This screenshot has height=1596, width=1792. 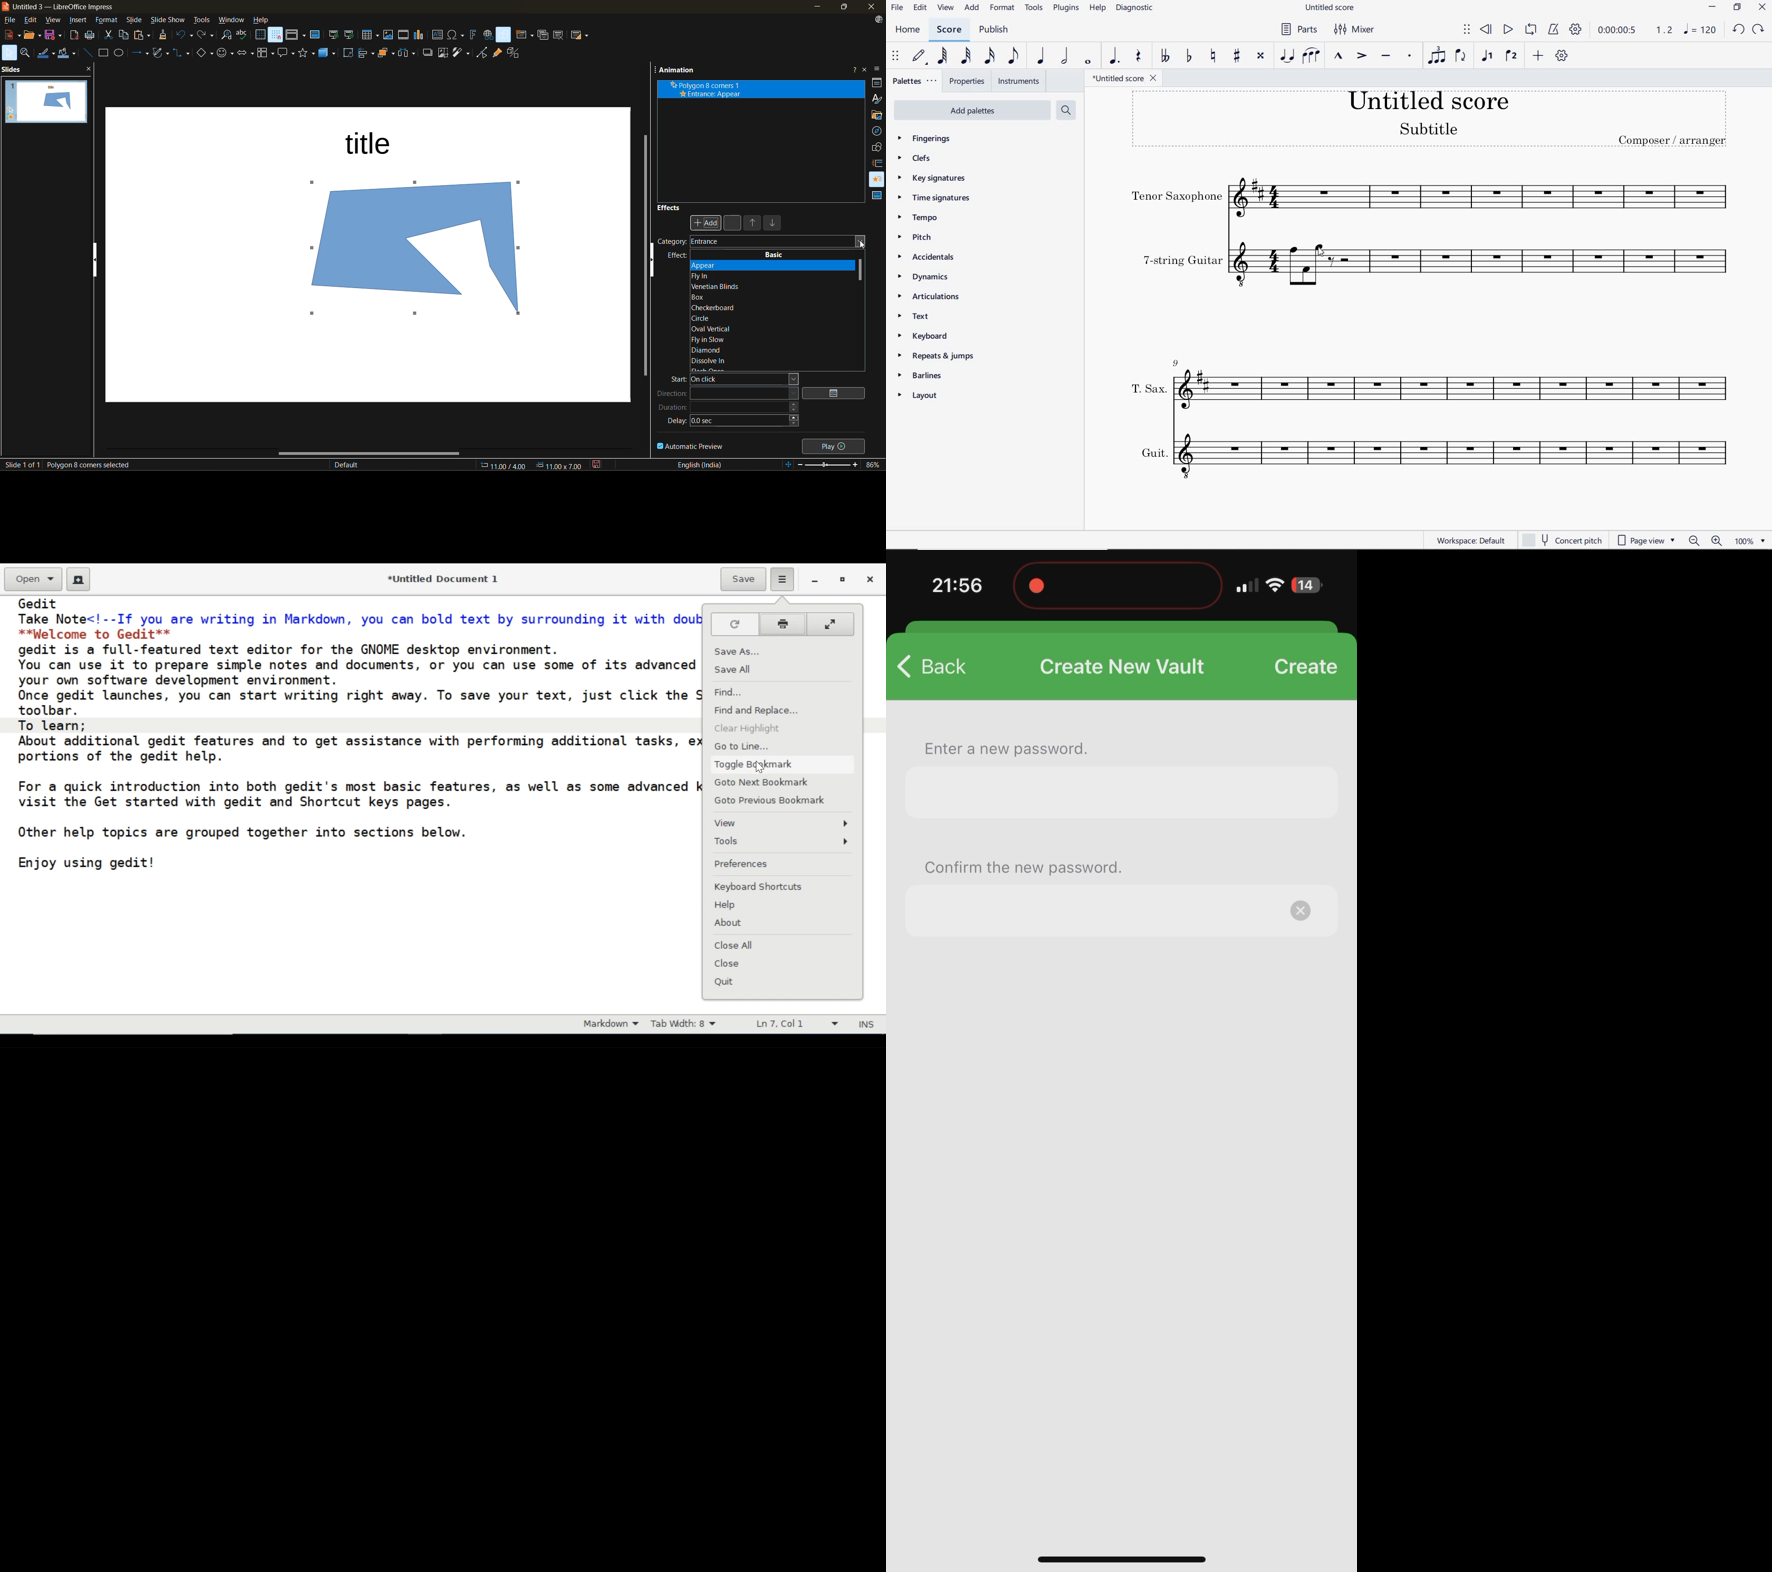 What do you see at coordinates (1127, 79) in the screenshot?
I see `FILE NAME` at bounding box center [1127, 79].